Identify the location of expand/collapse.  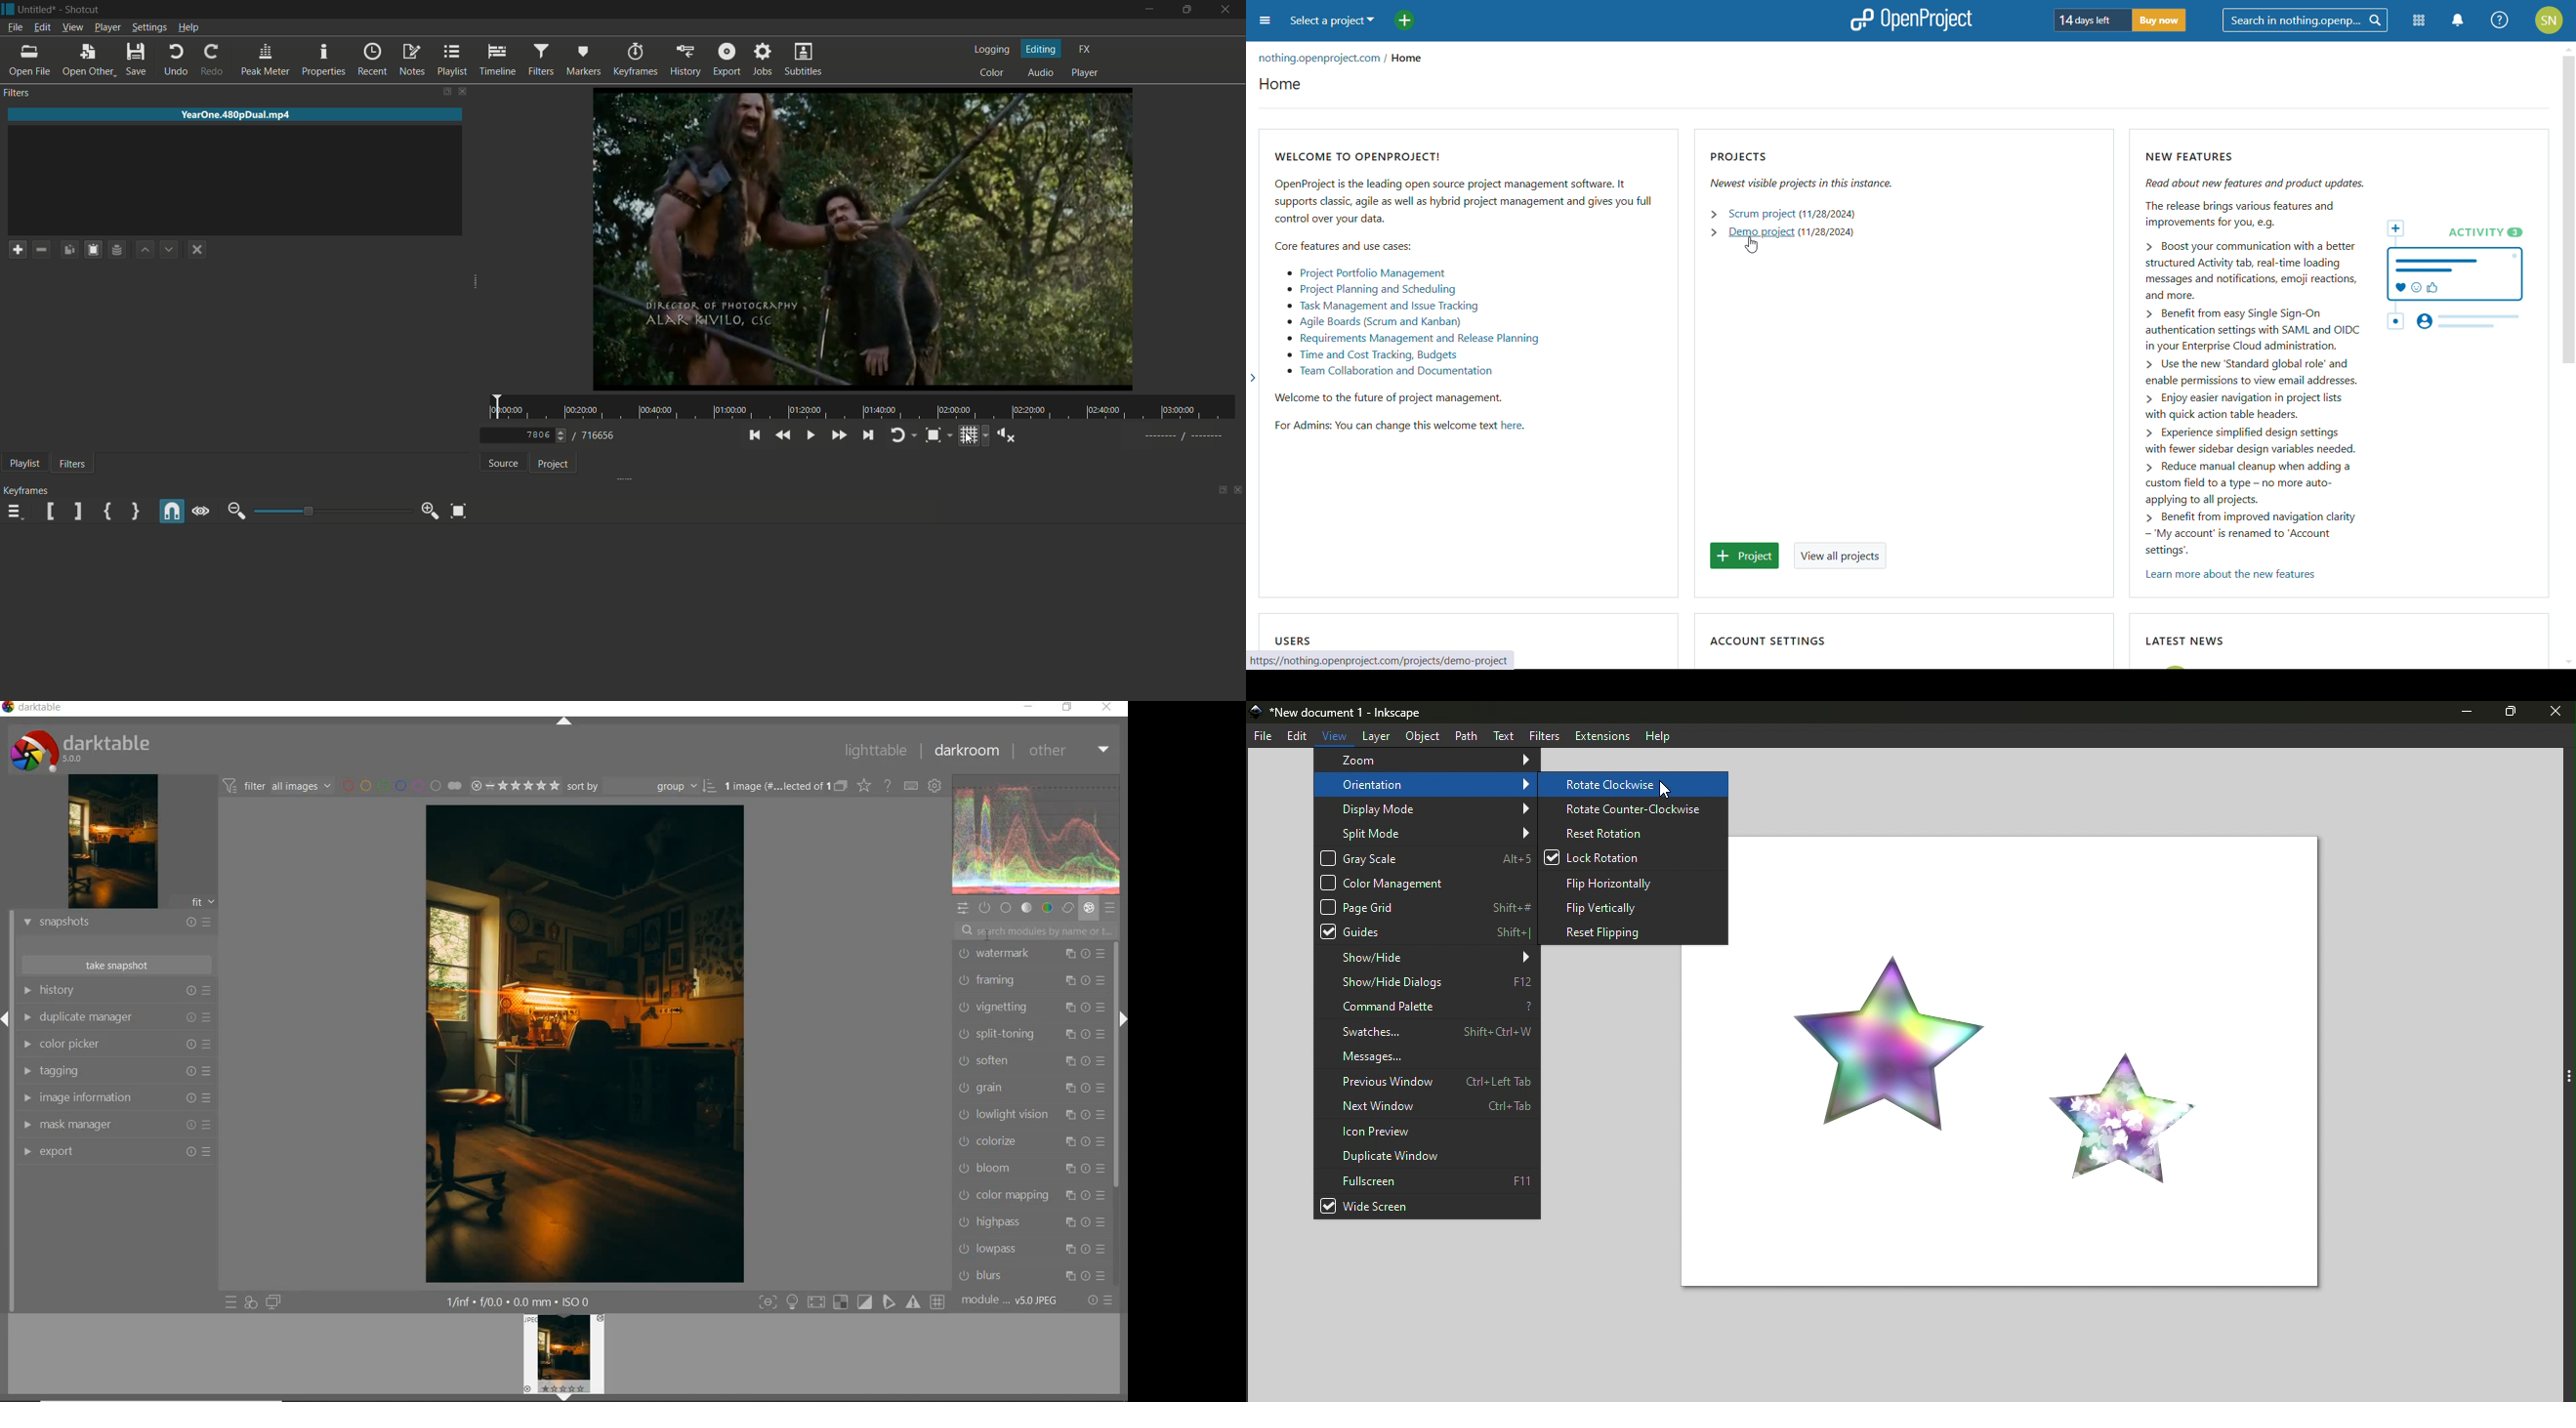
(564, 724).